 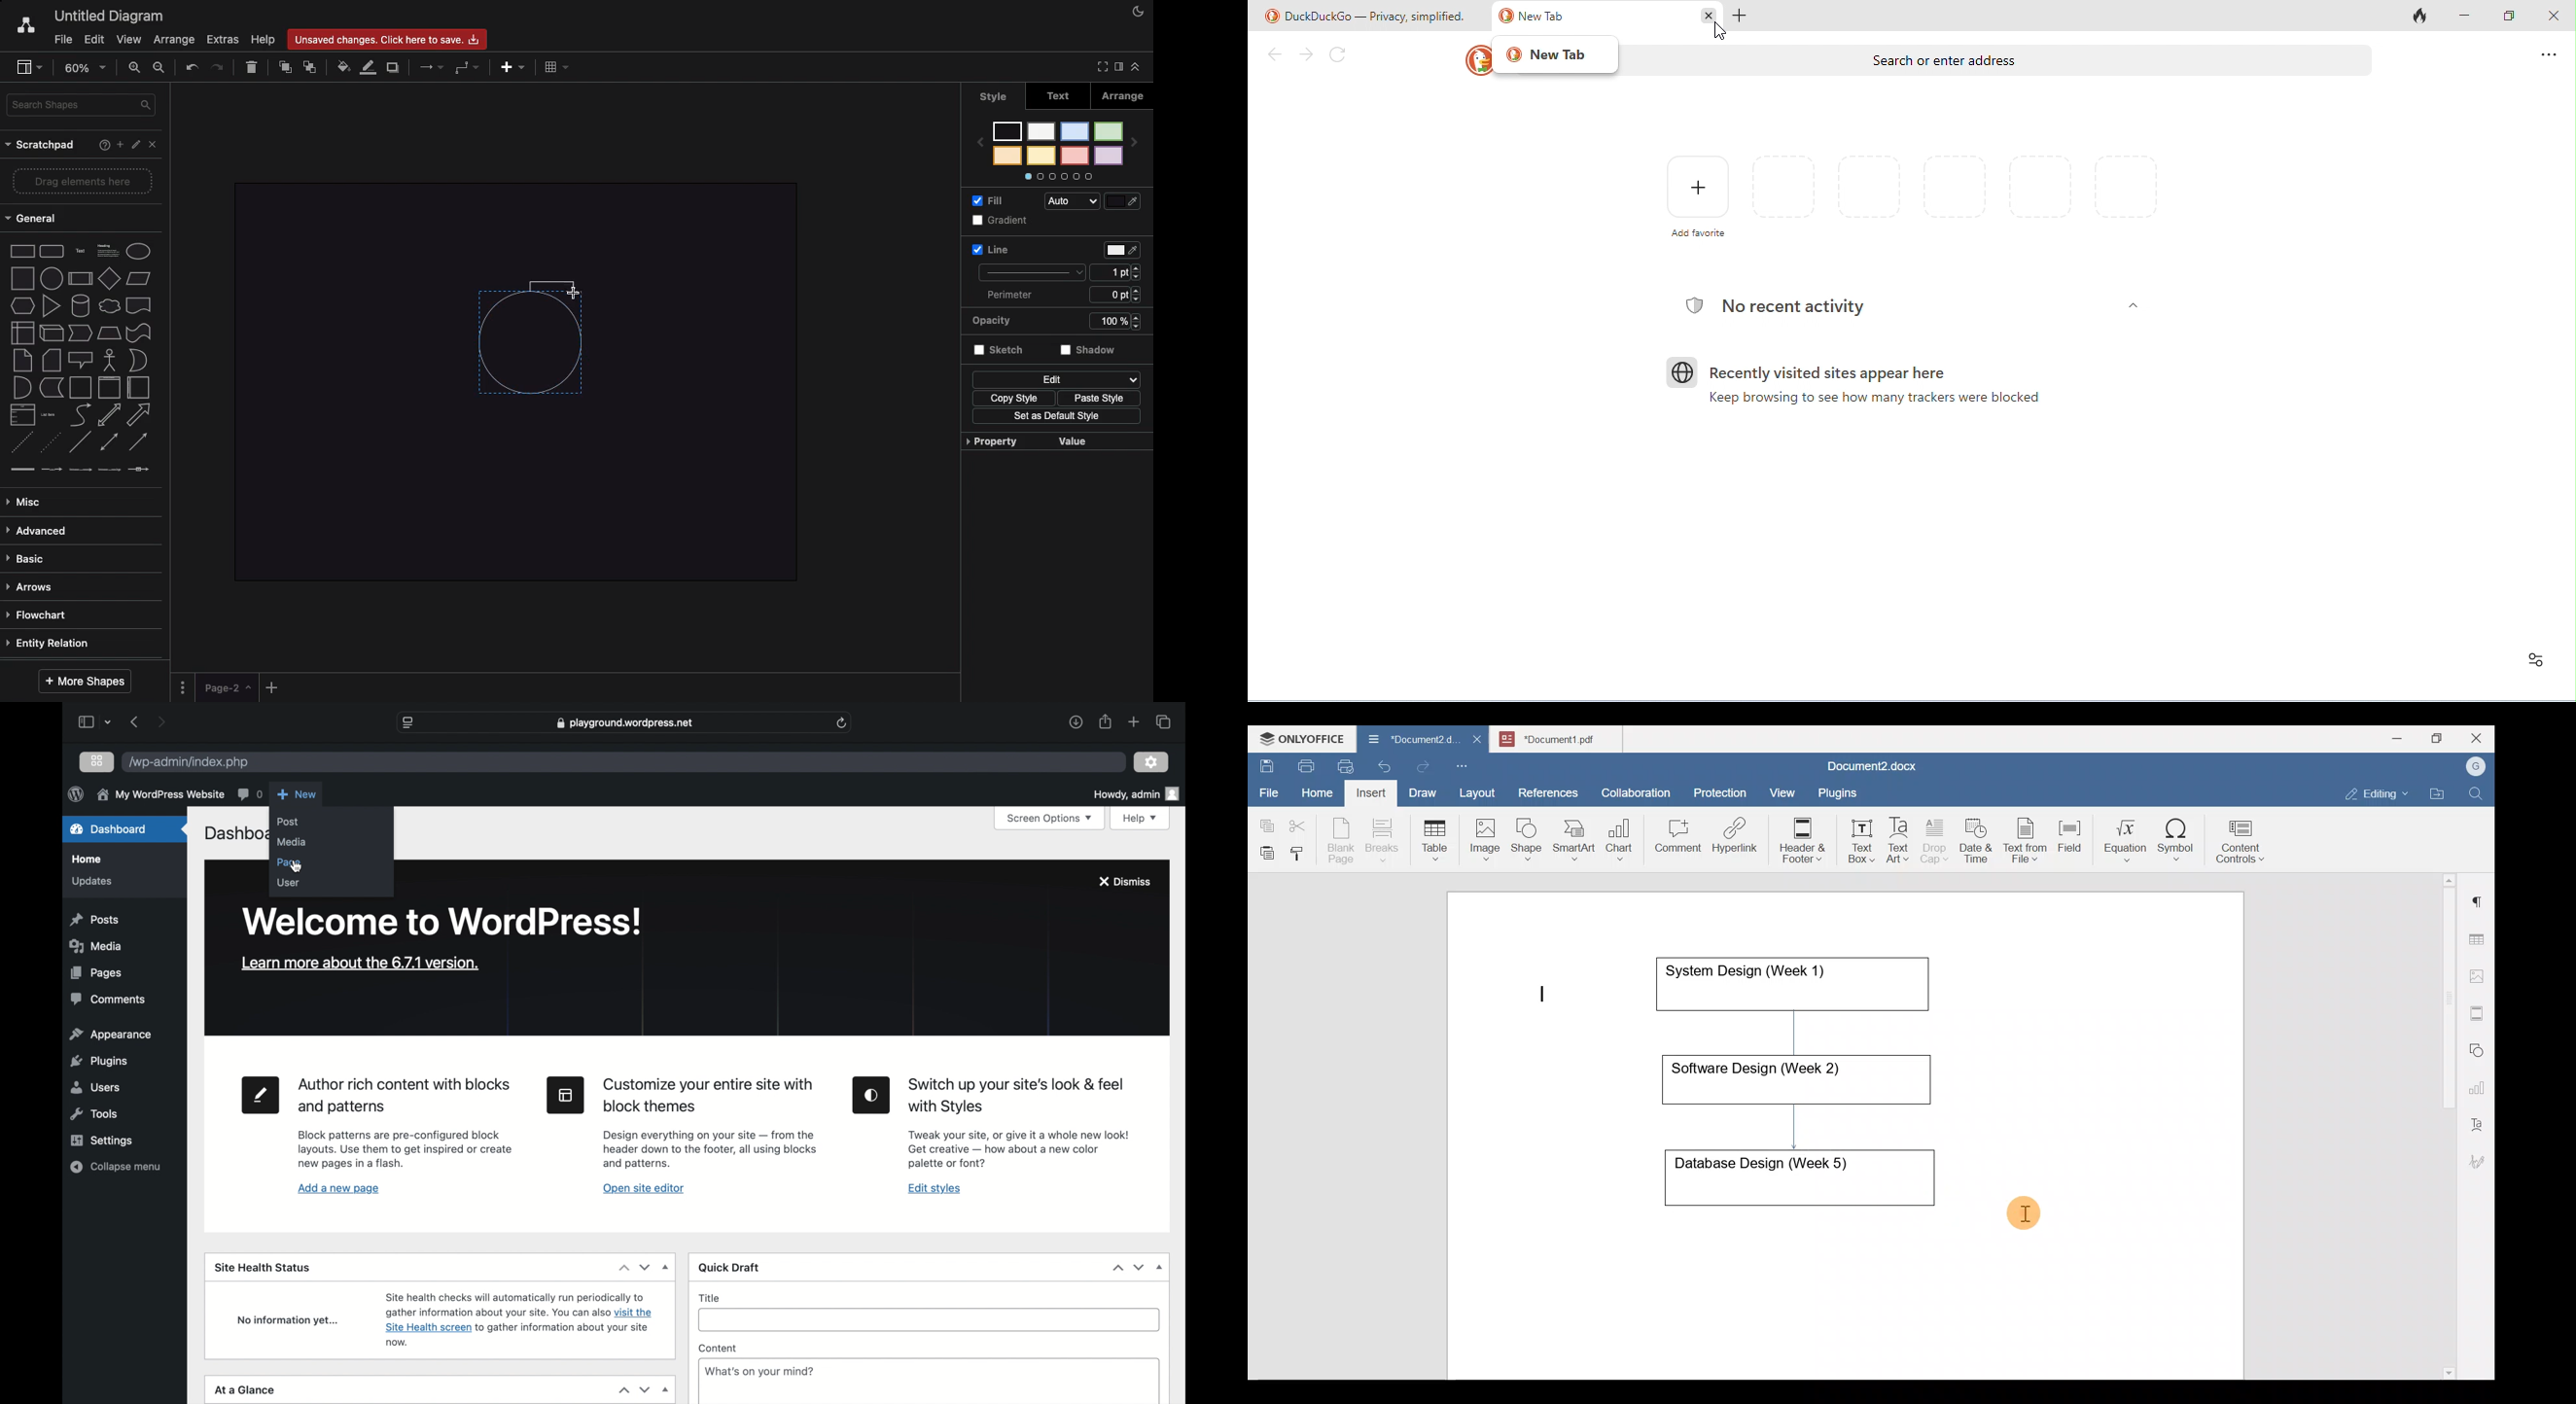 I want to click on Cut, so click(x=1302, y=823).